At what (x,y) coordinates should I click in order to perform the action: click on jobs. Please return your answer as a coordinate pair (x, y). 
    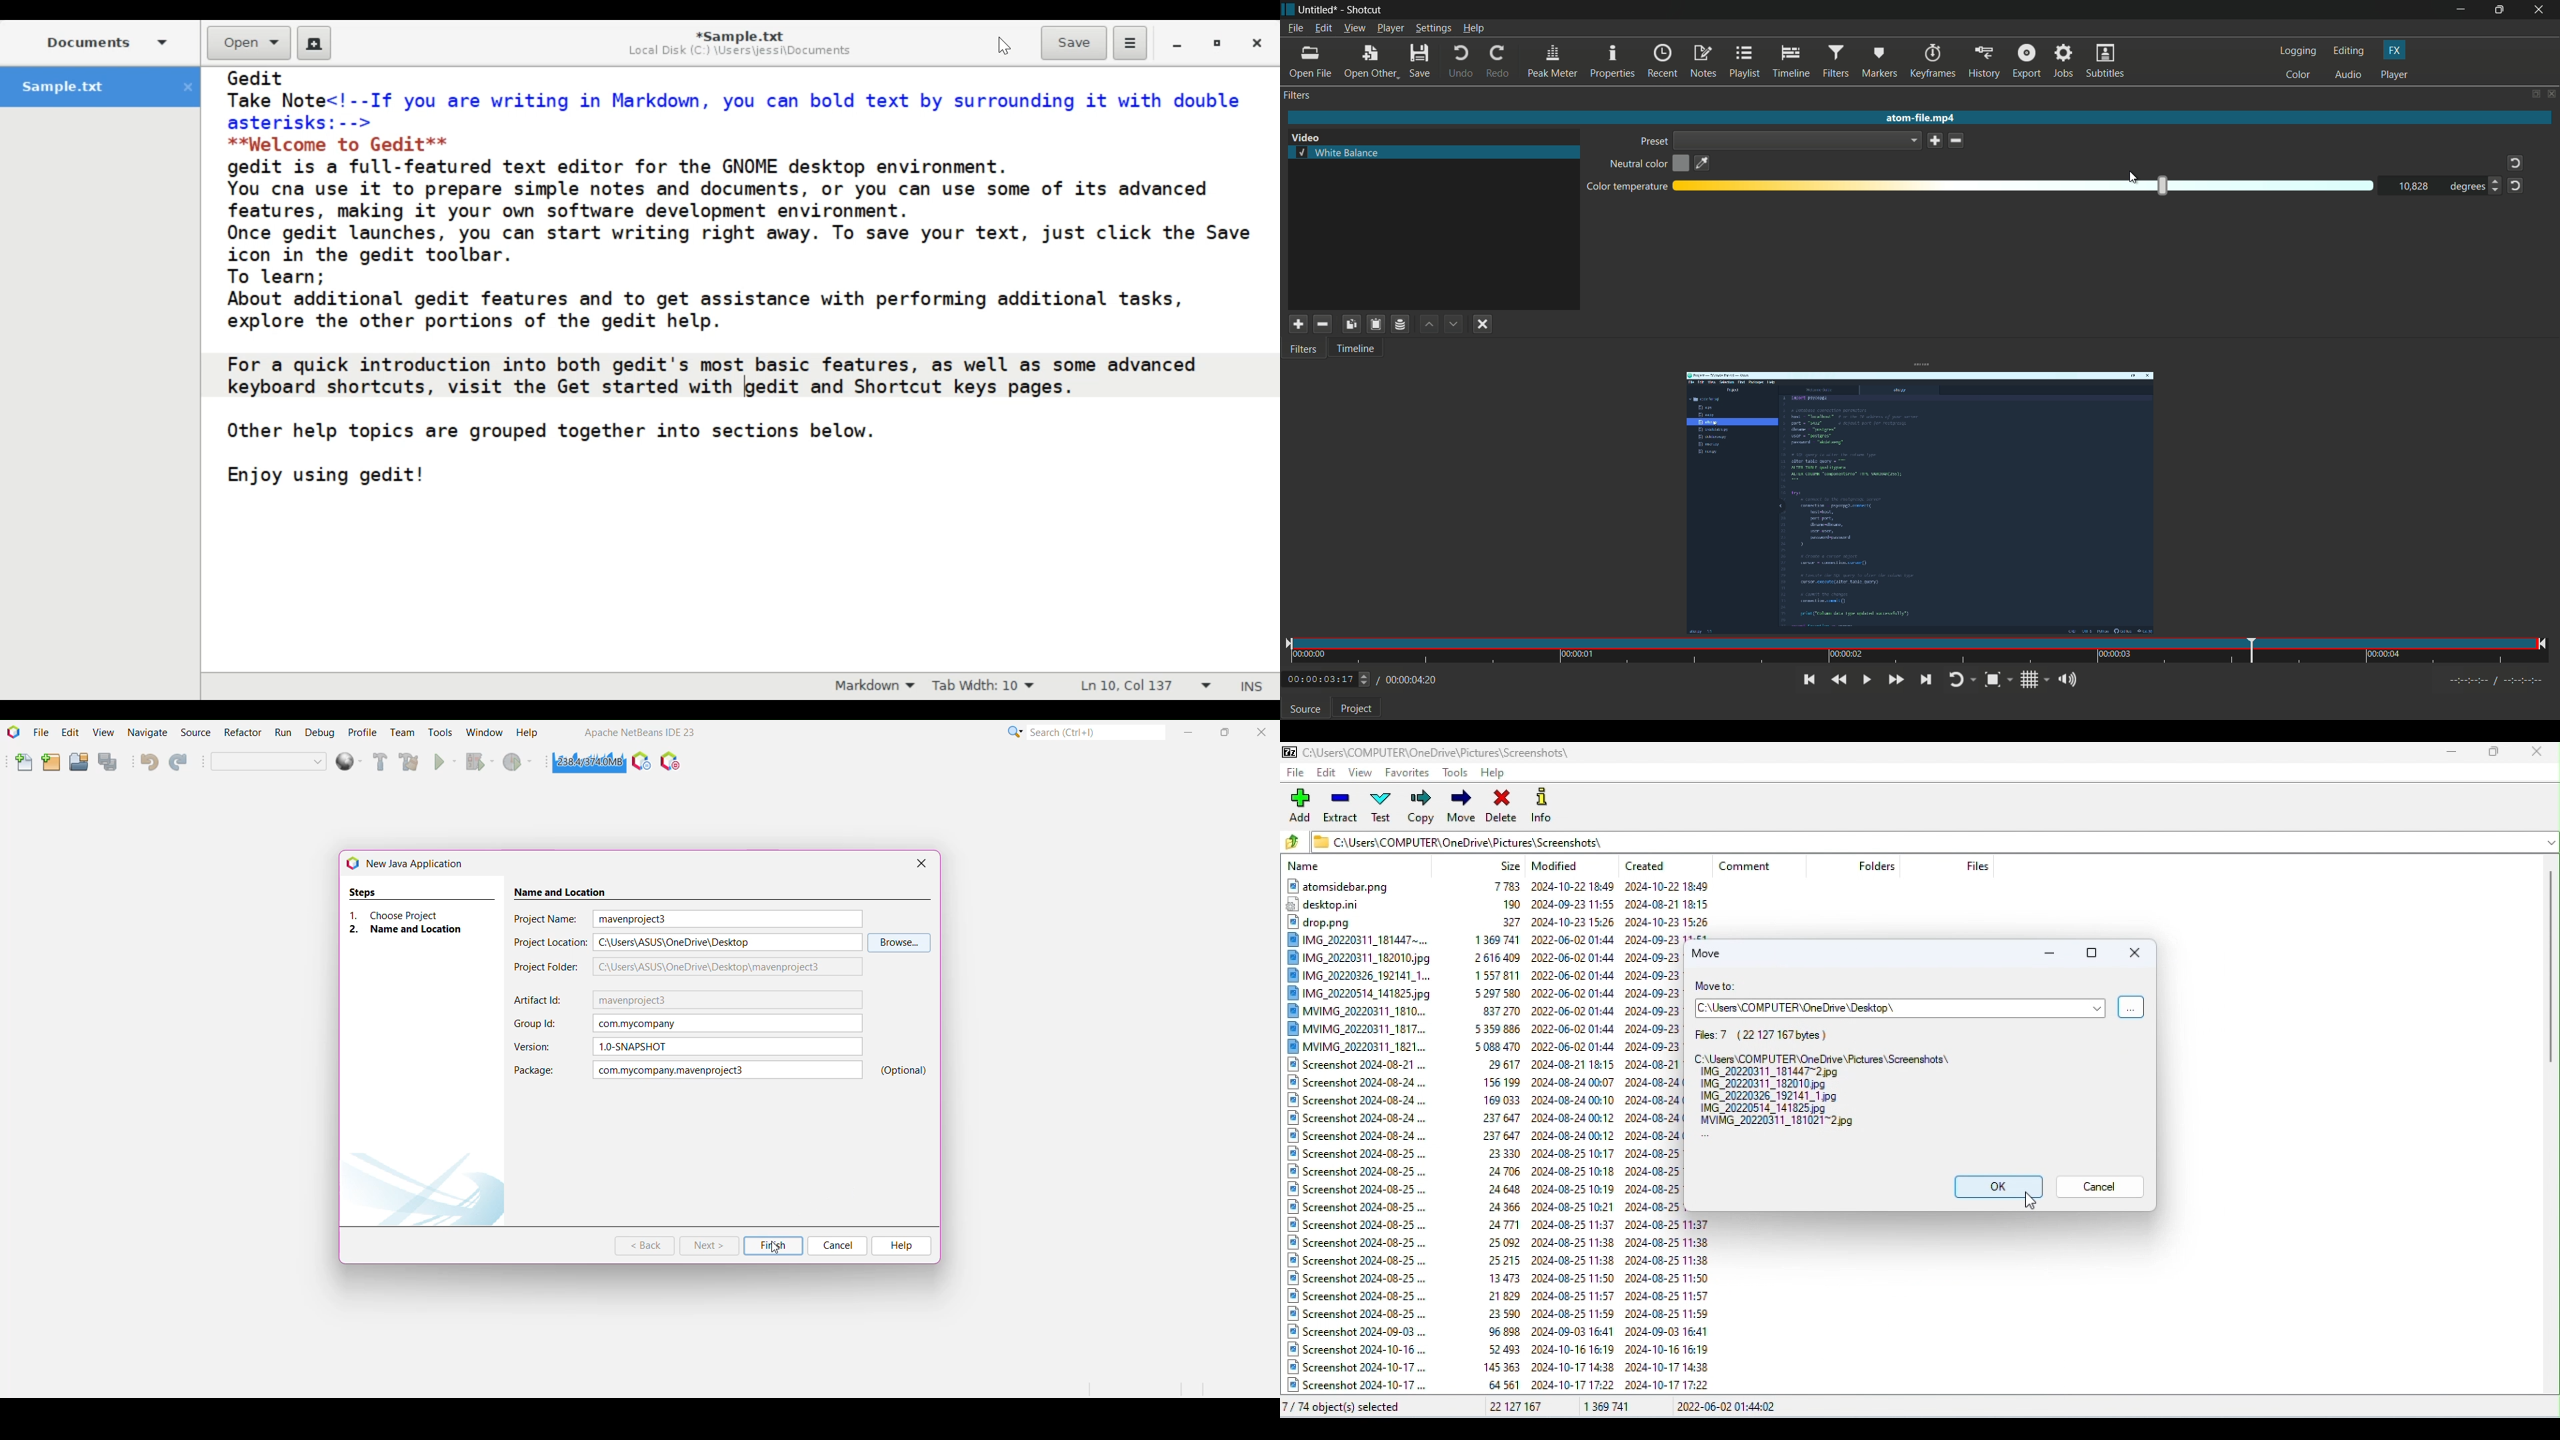
    Looking at the image, I should click on (2065, 60).